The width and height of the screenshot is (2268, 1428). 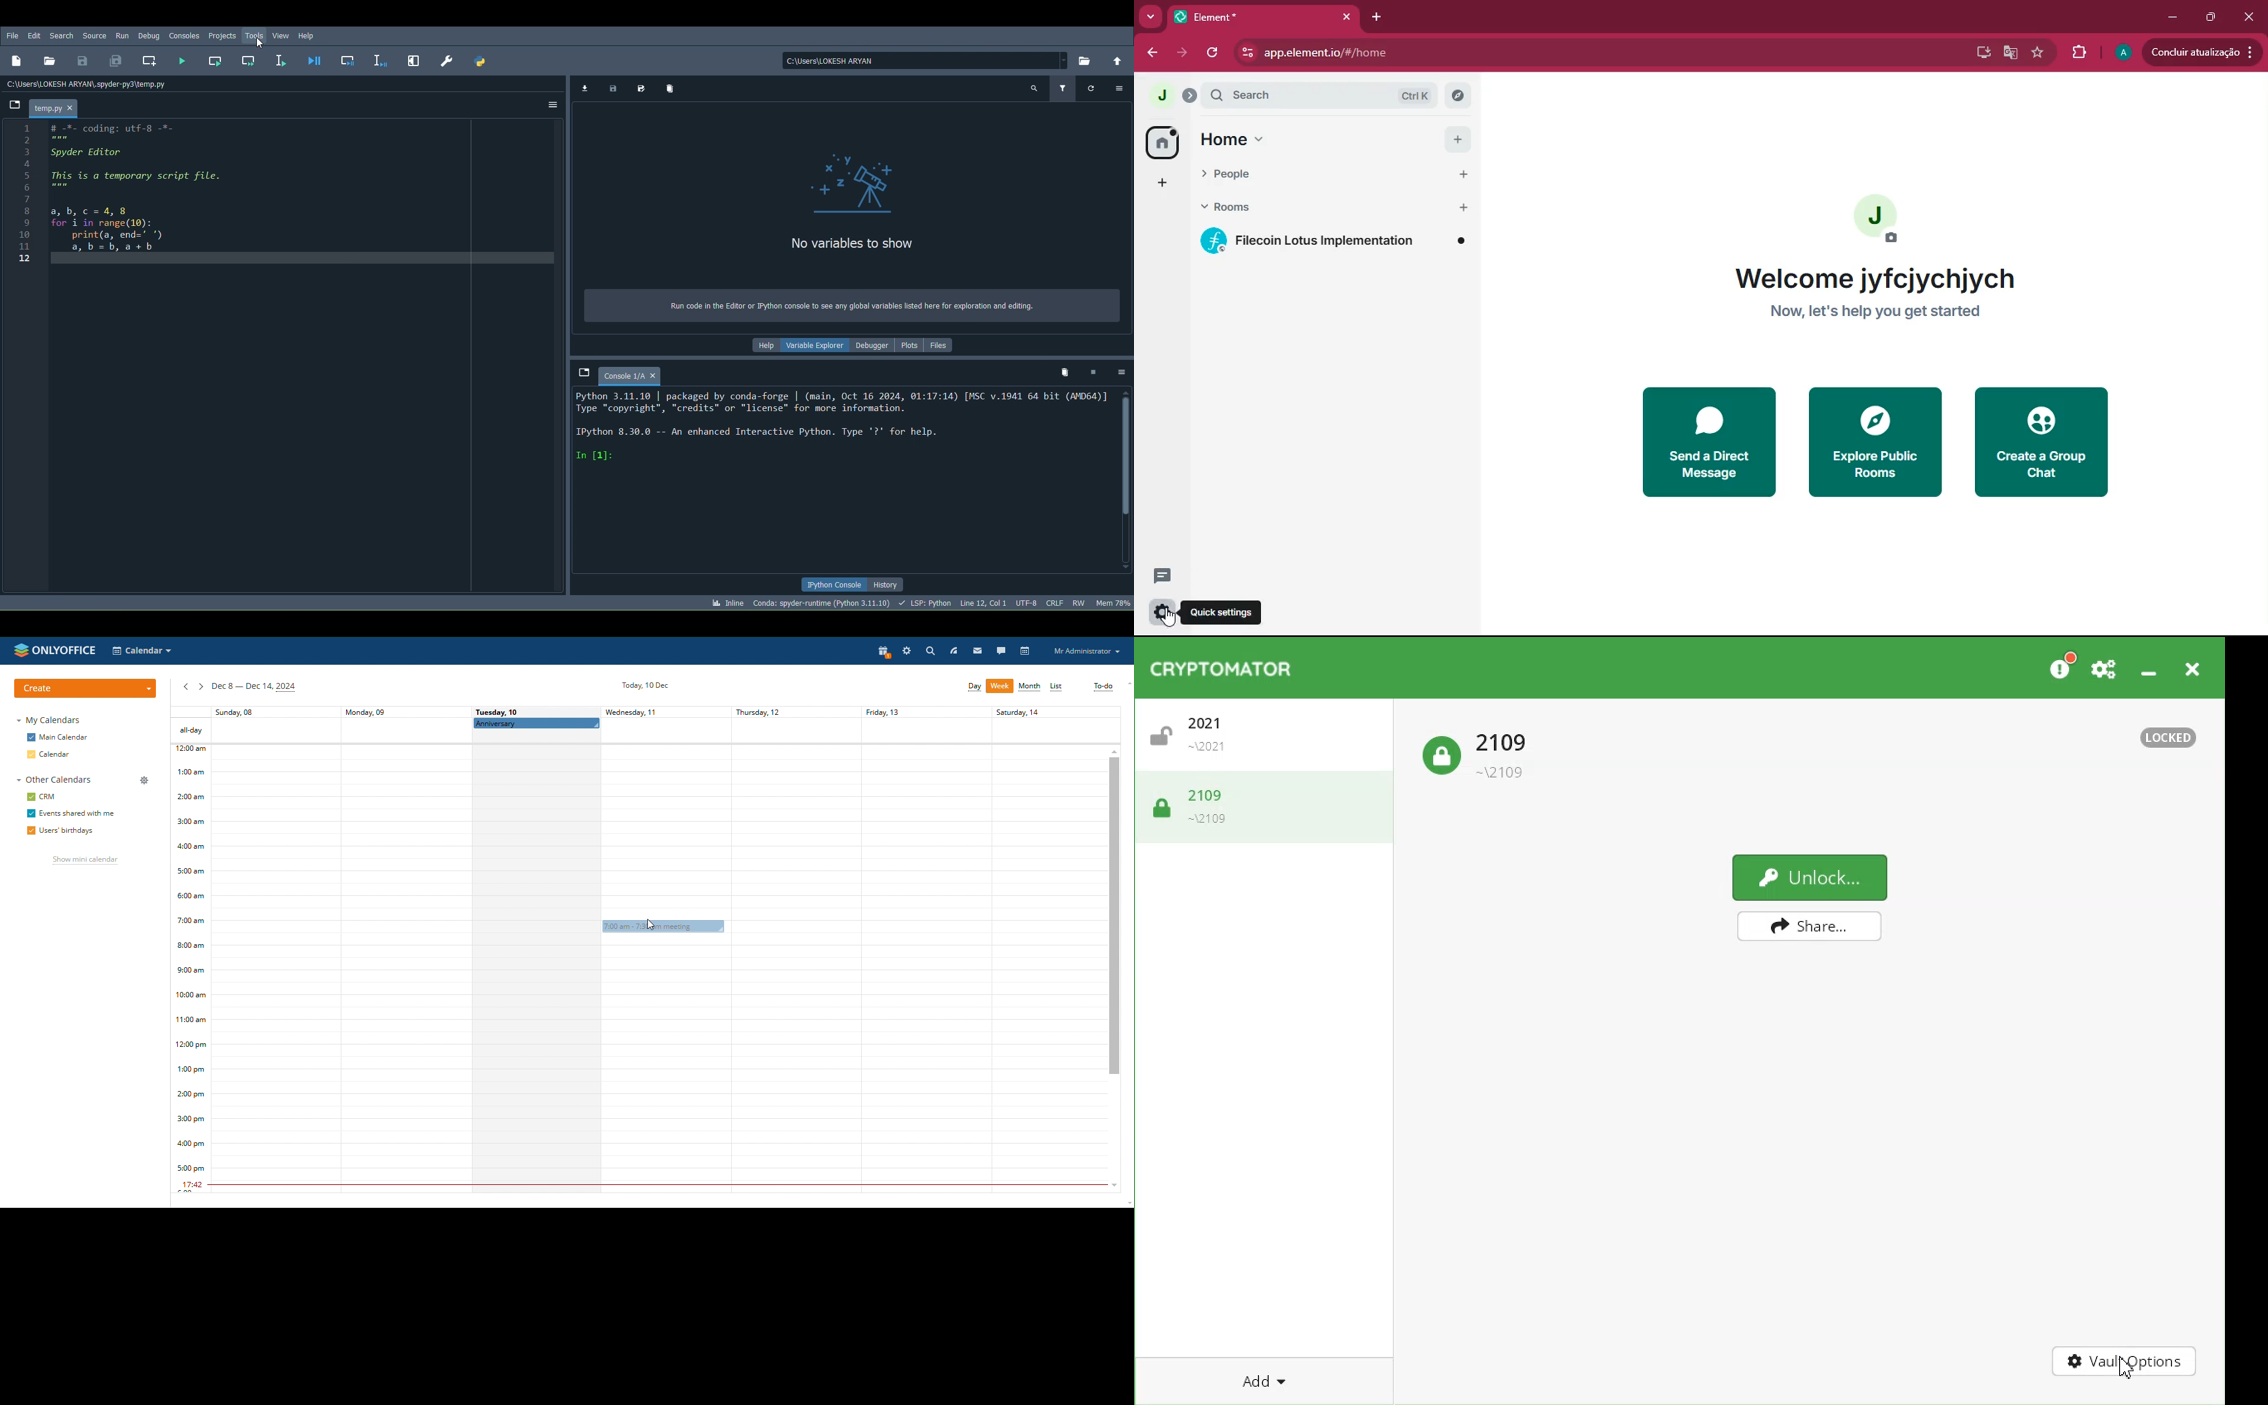 I want to click on Remove all variables from namespace, so click(x=1065, y=374).